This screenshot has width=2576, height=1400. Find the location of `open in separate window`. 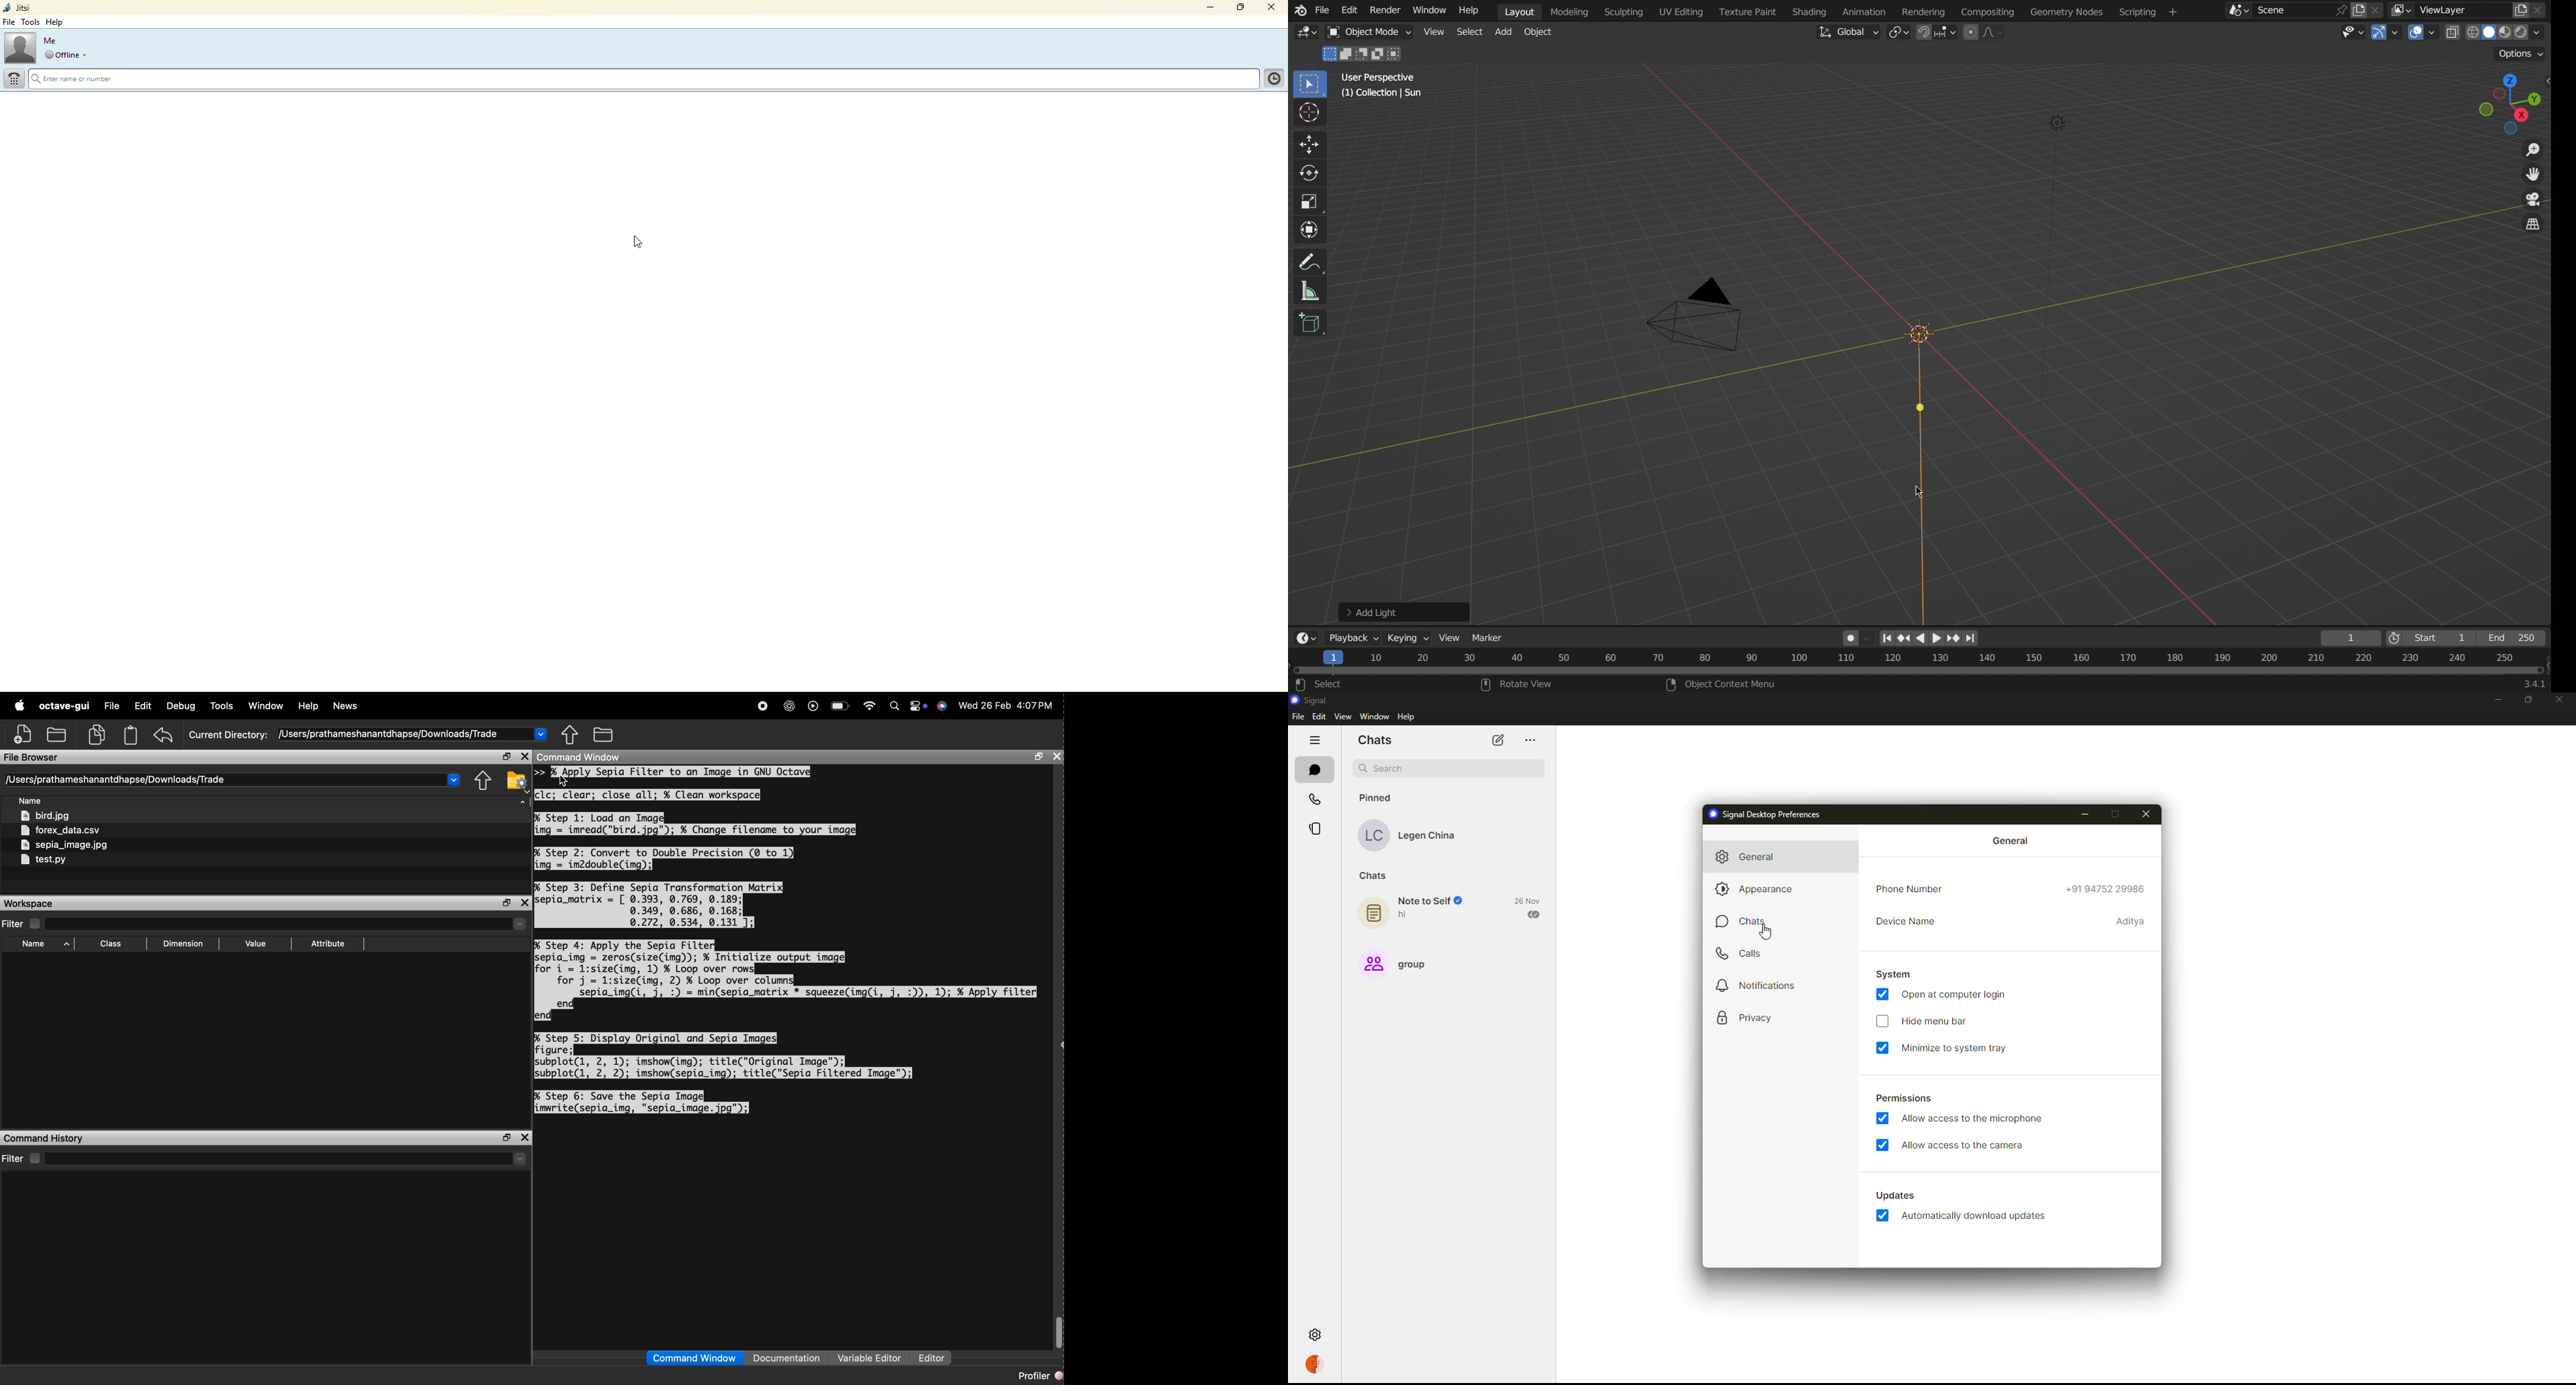

open in separate window is located at coordinates (508, 903).